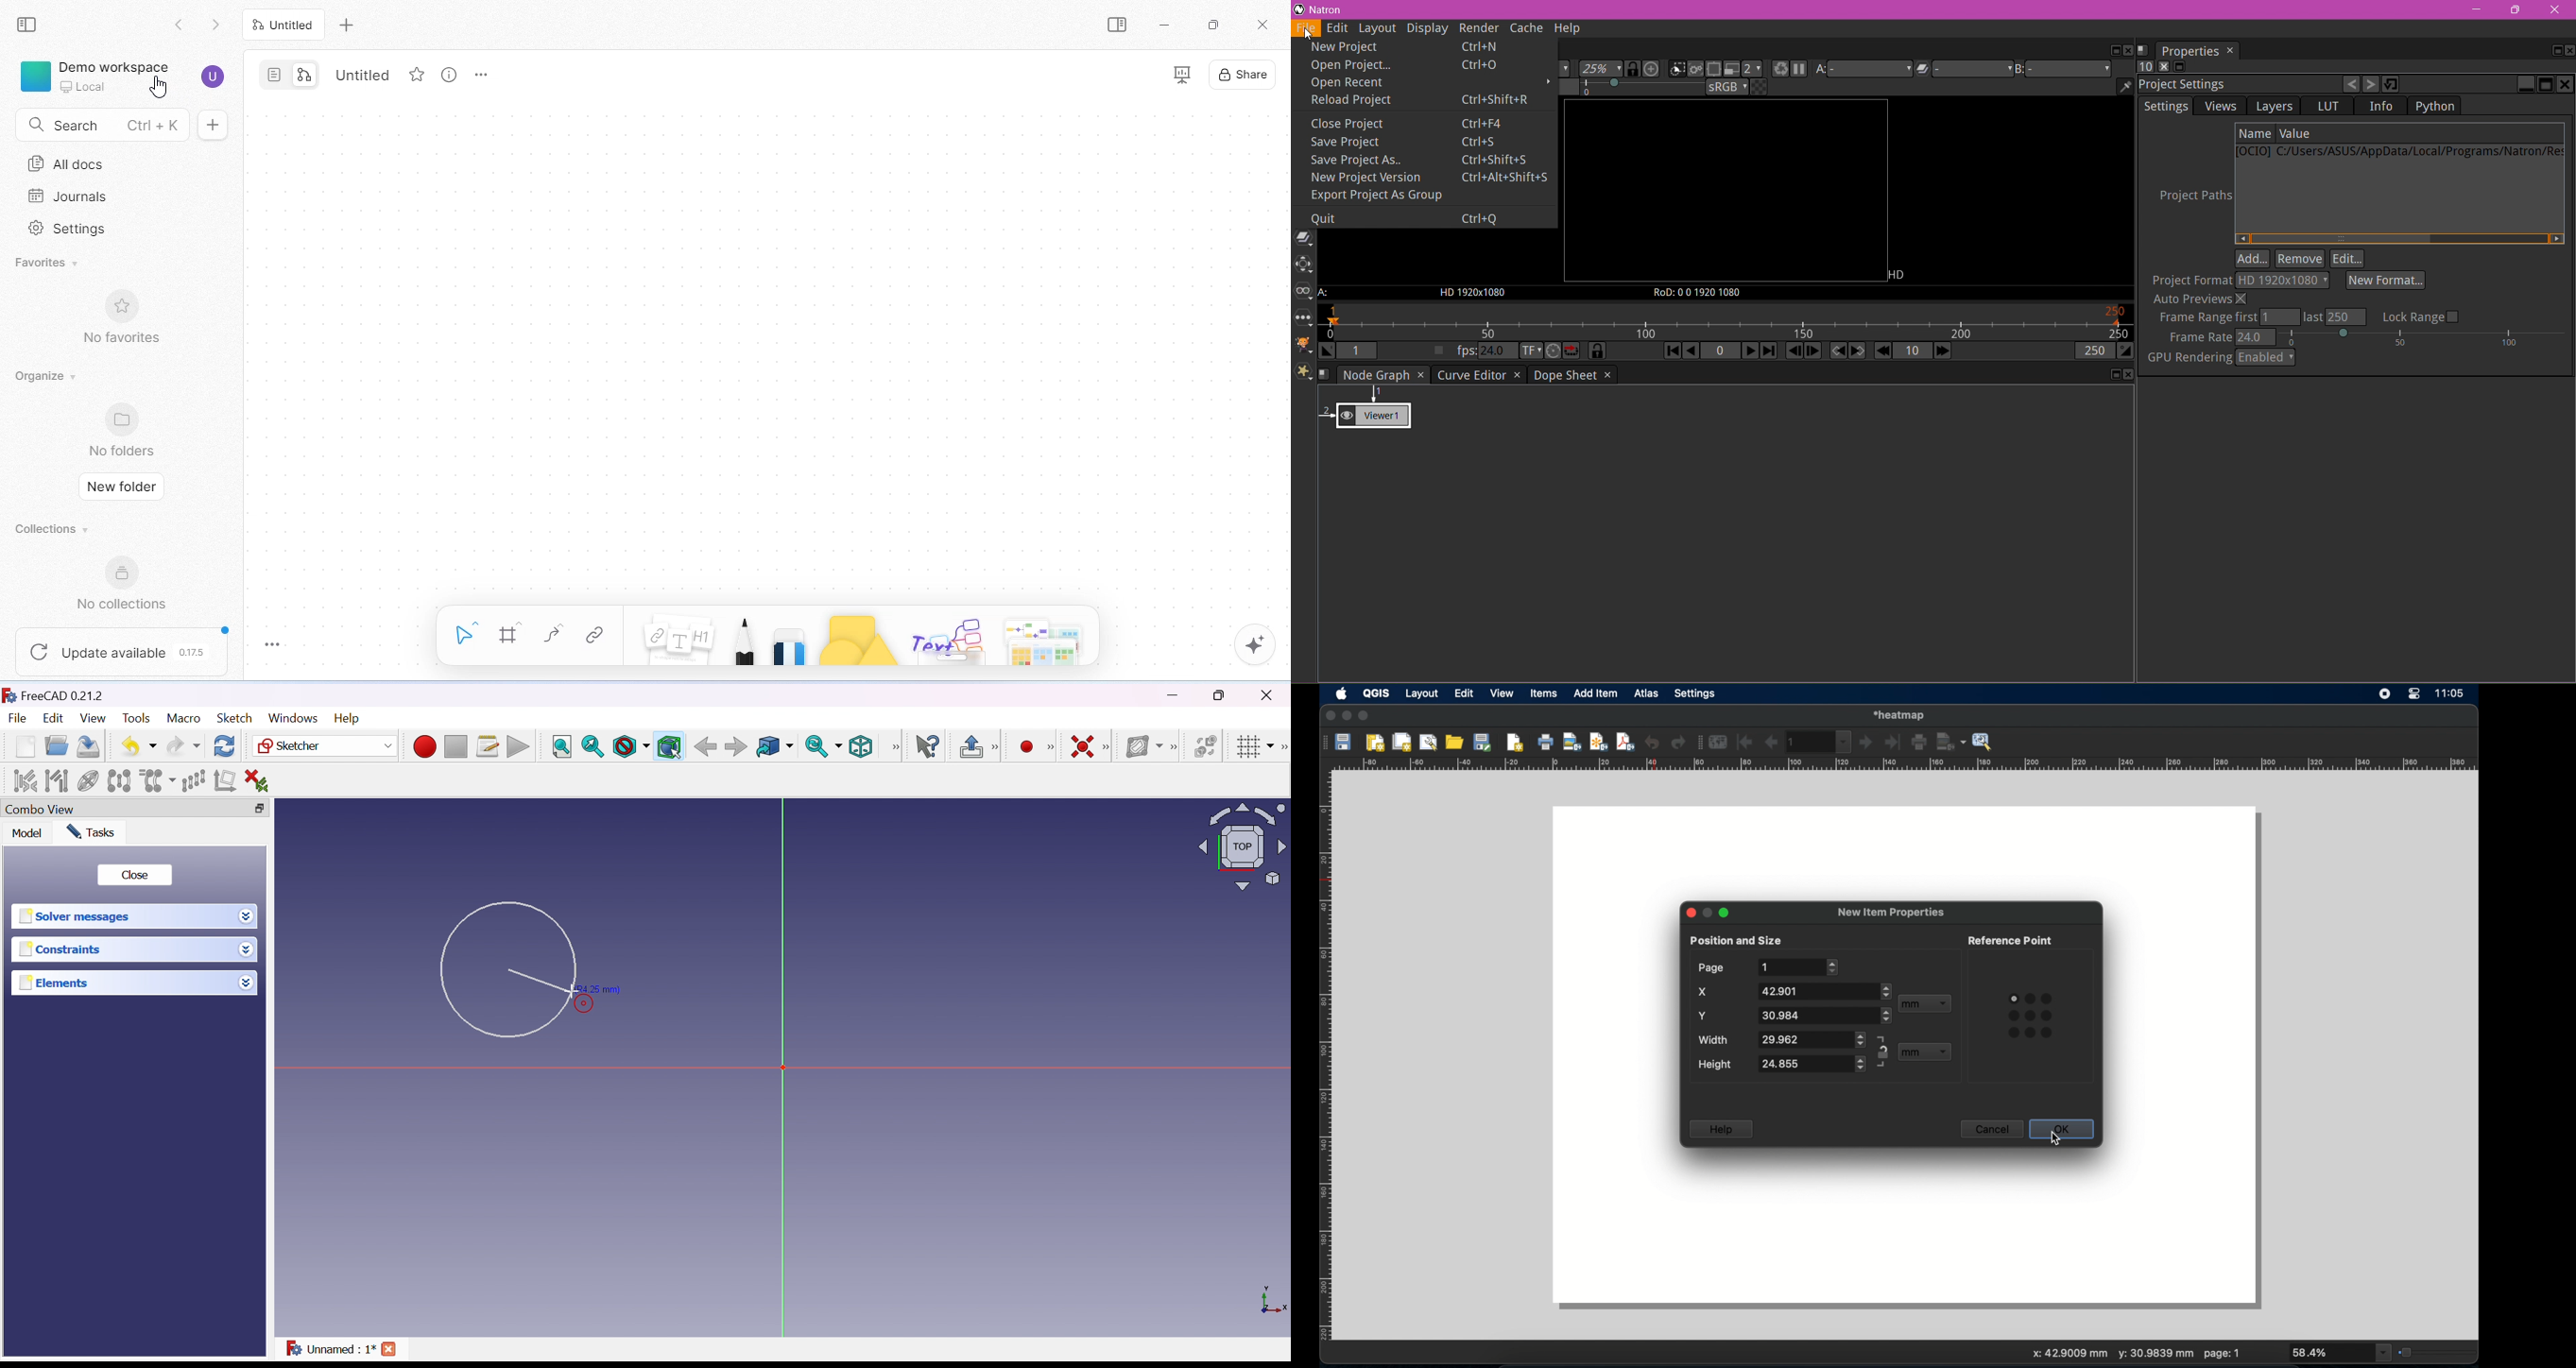 The width and height of the screenshot is (2576, 1372). What do you see at coordinates (424, 747) in the screenshot?
I see `Macro recording...` at bounding box center [424, 747].